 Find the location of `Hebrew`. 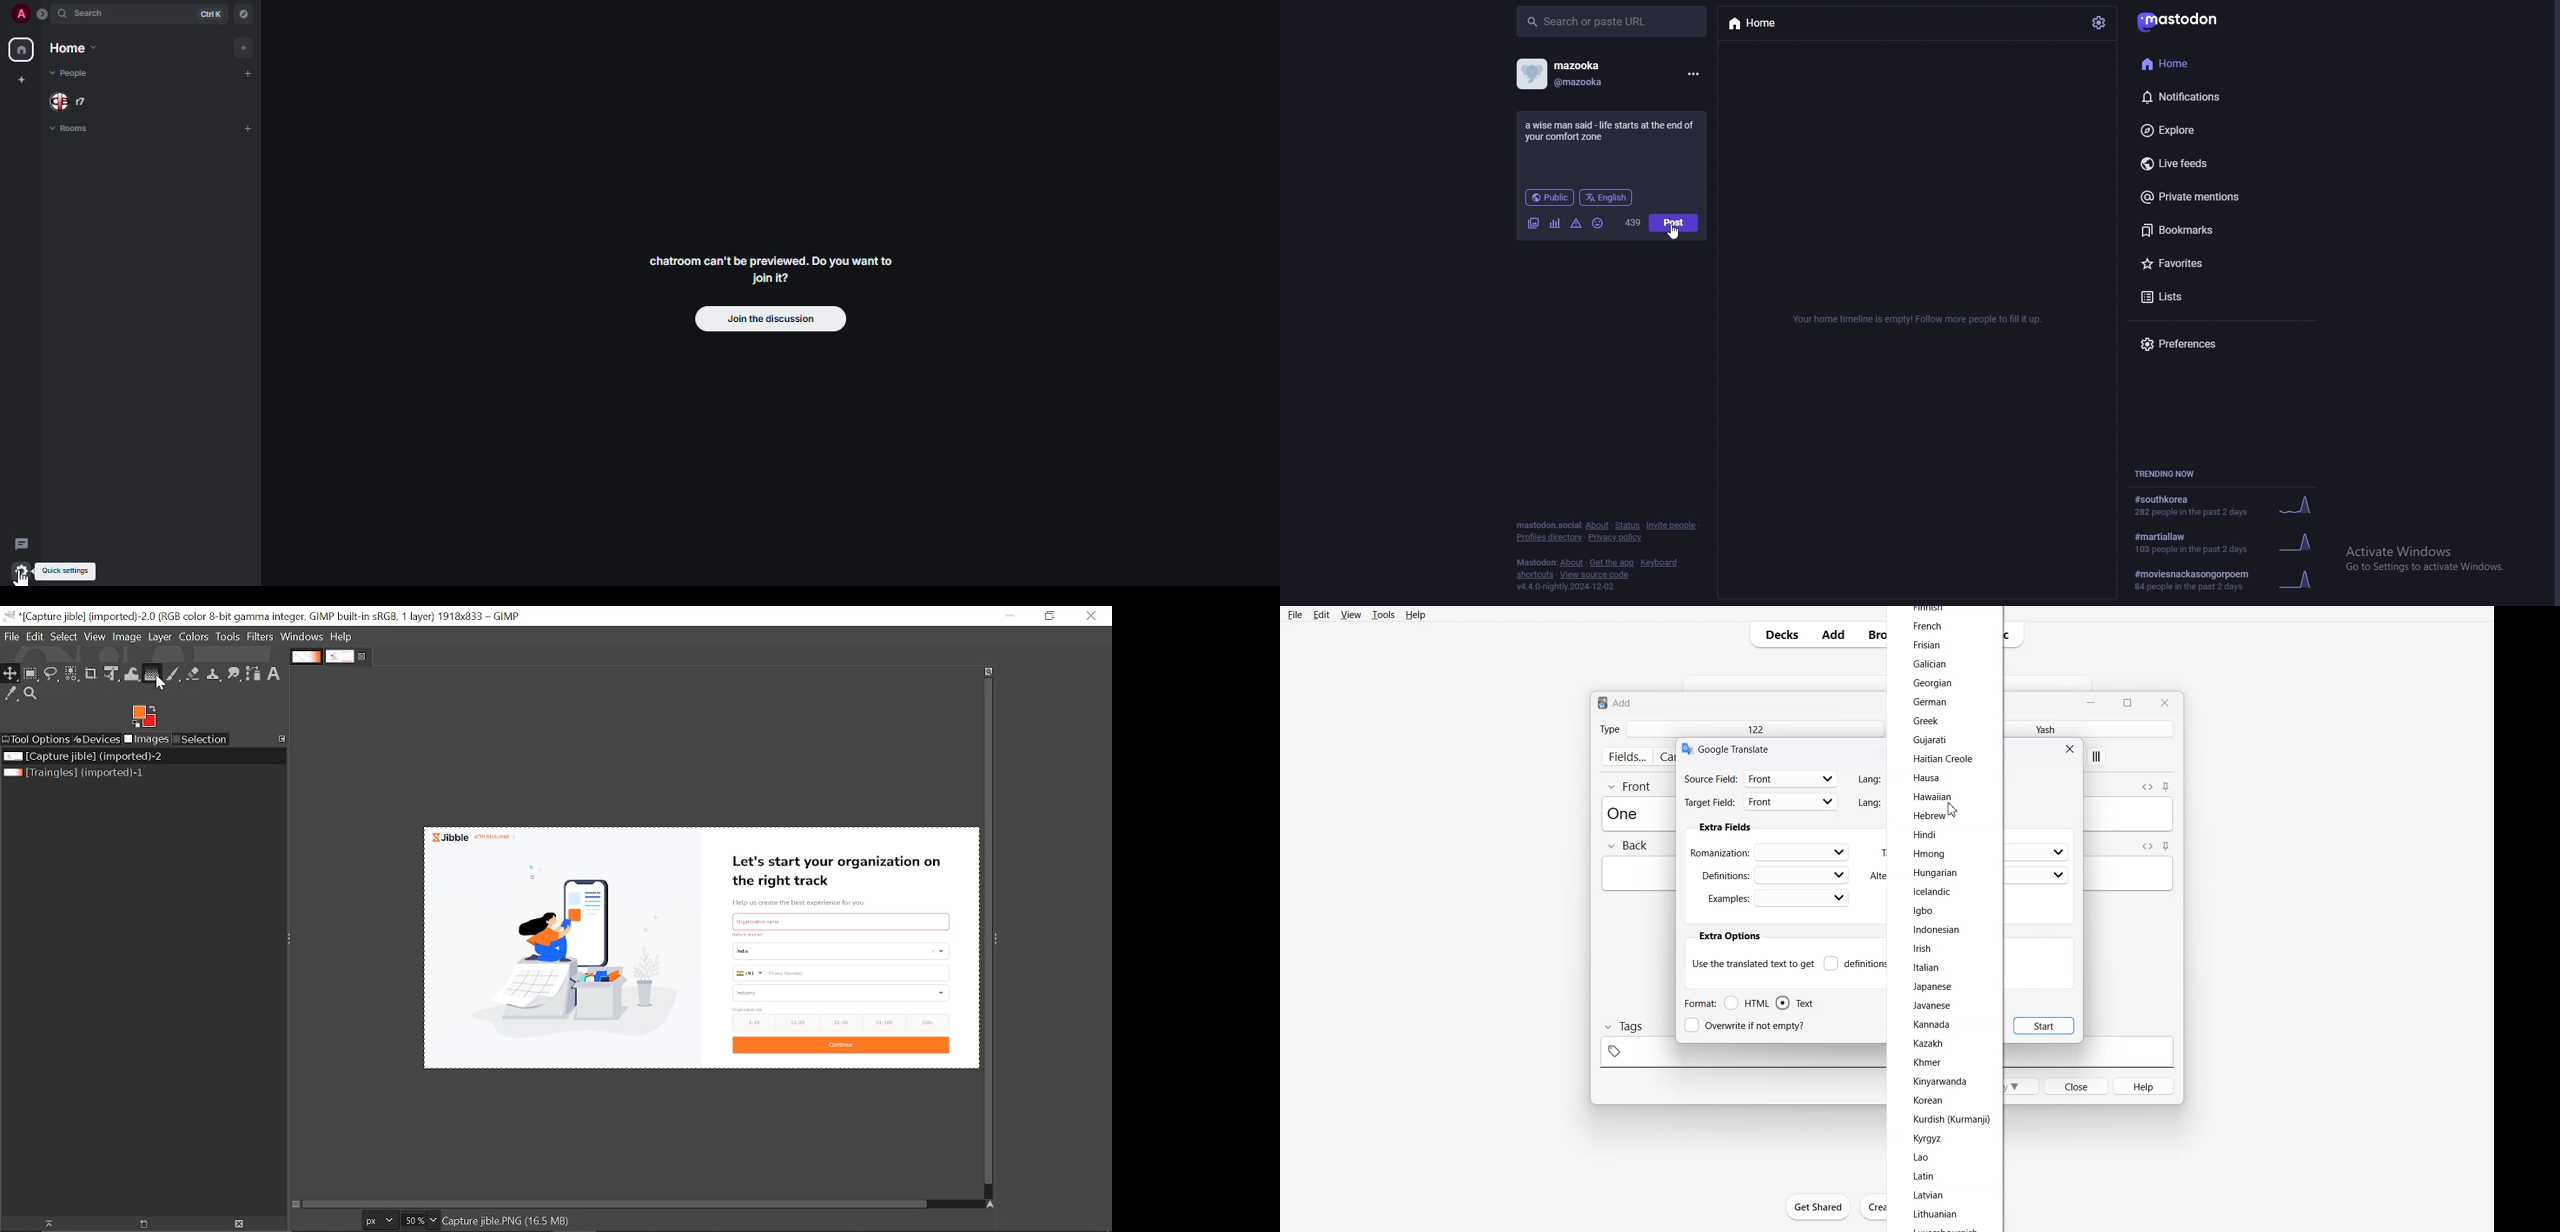

Hebrew is located at coordinates (1929, 817).